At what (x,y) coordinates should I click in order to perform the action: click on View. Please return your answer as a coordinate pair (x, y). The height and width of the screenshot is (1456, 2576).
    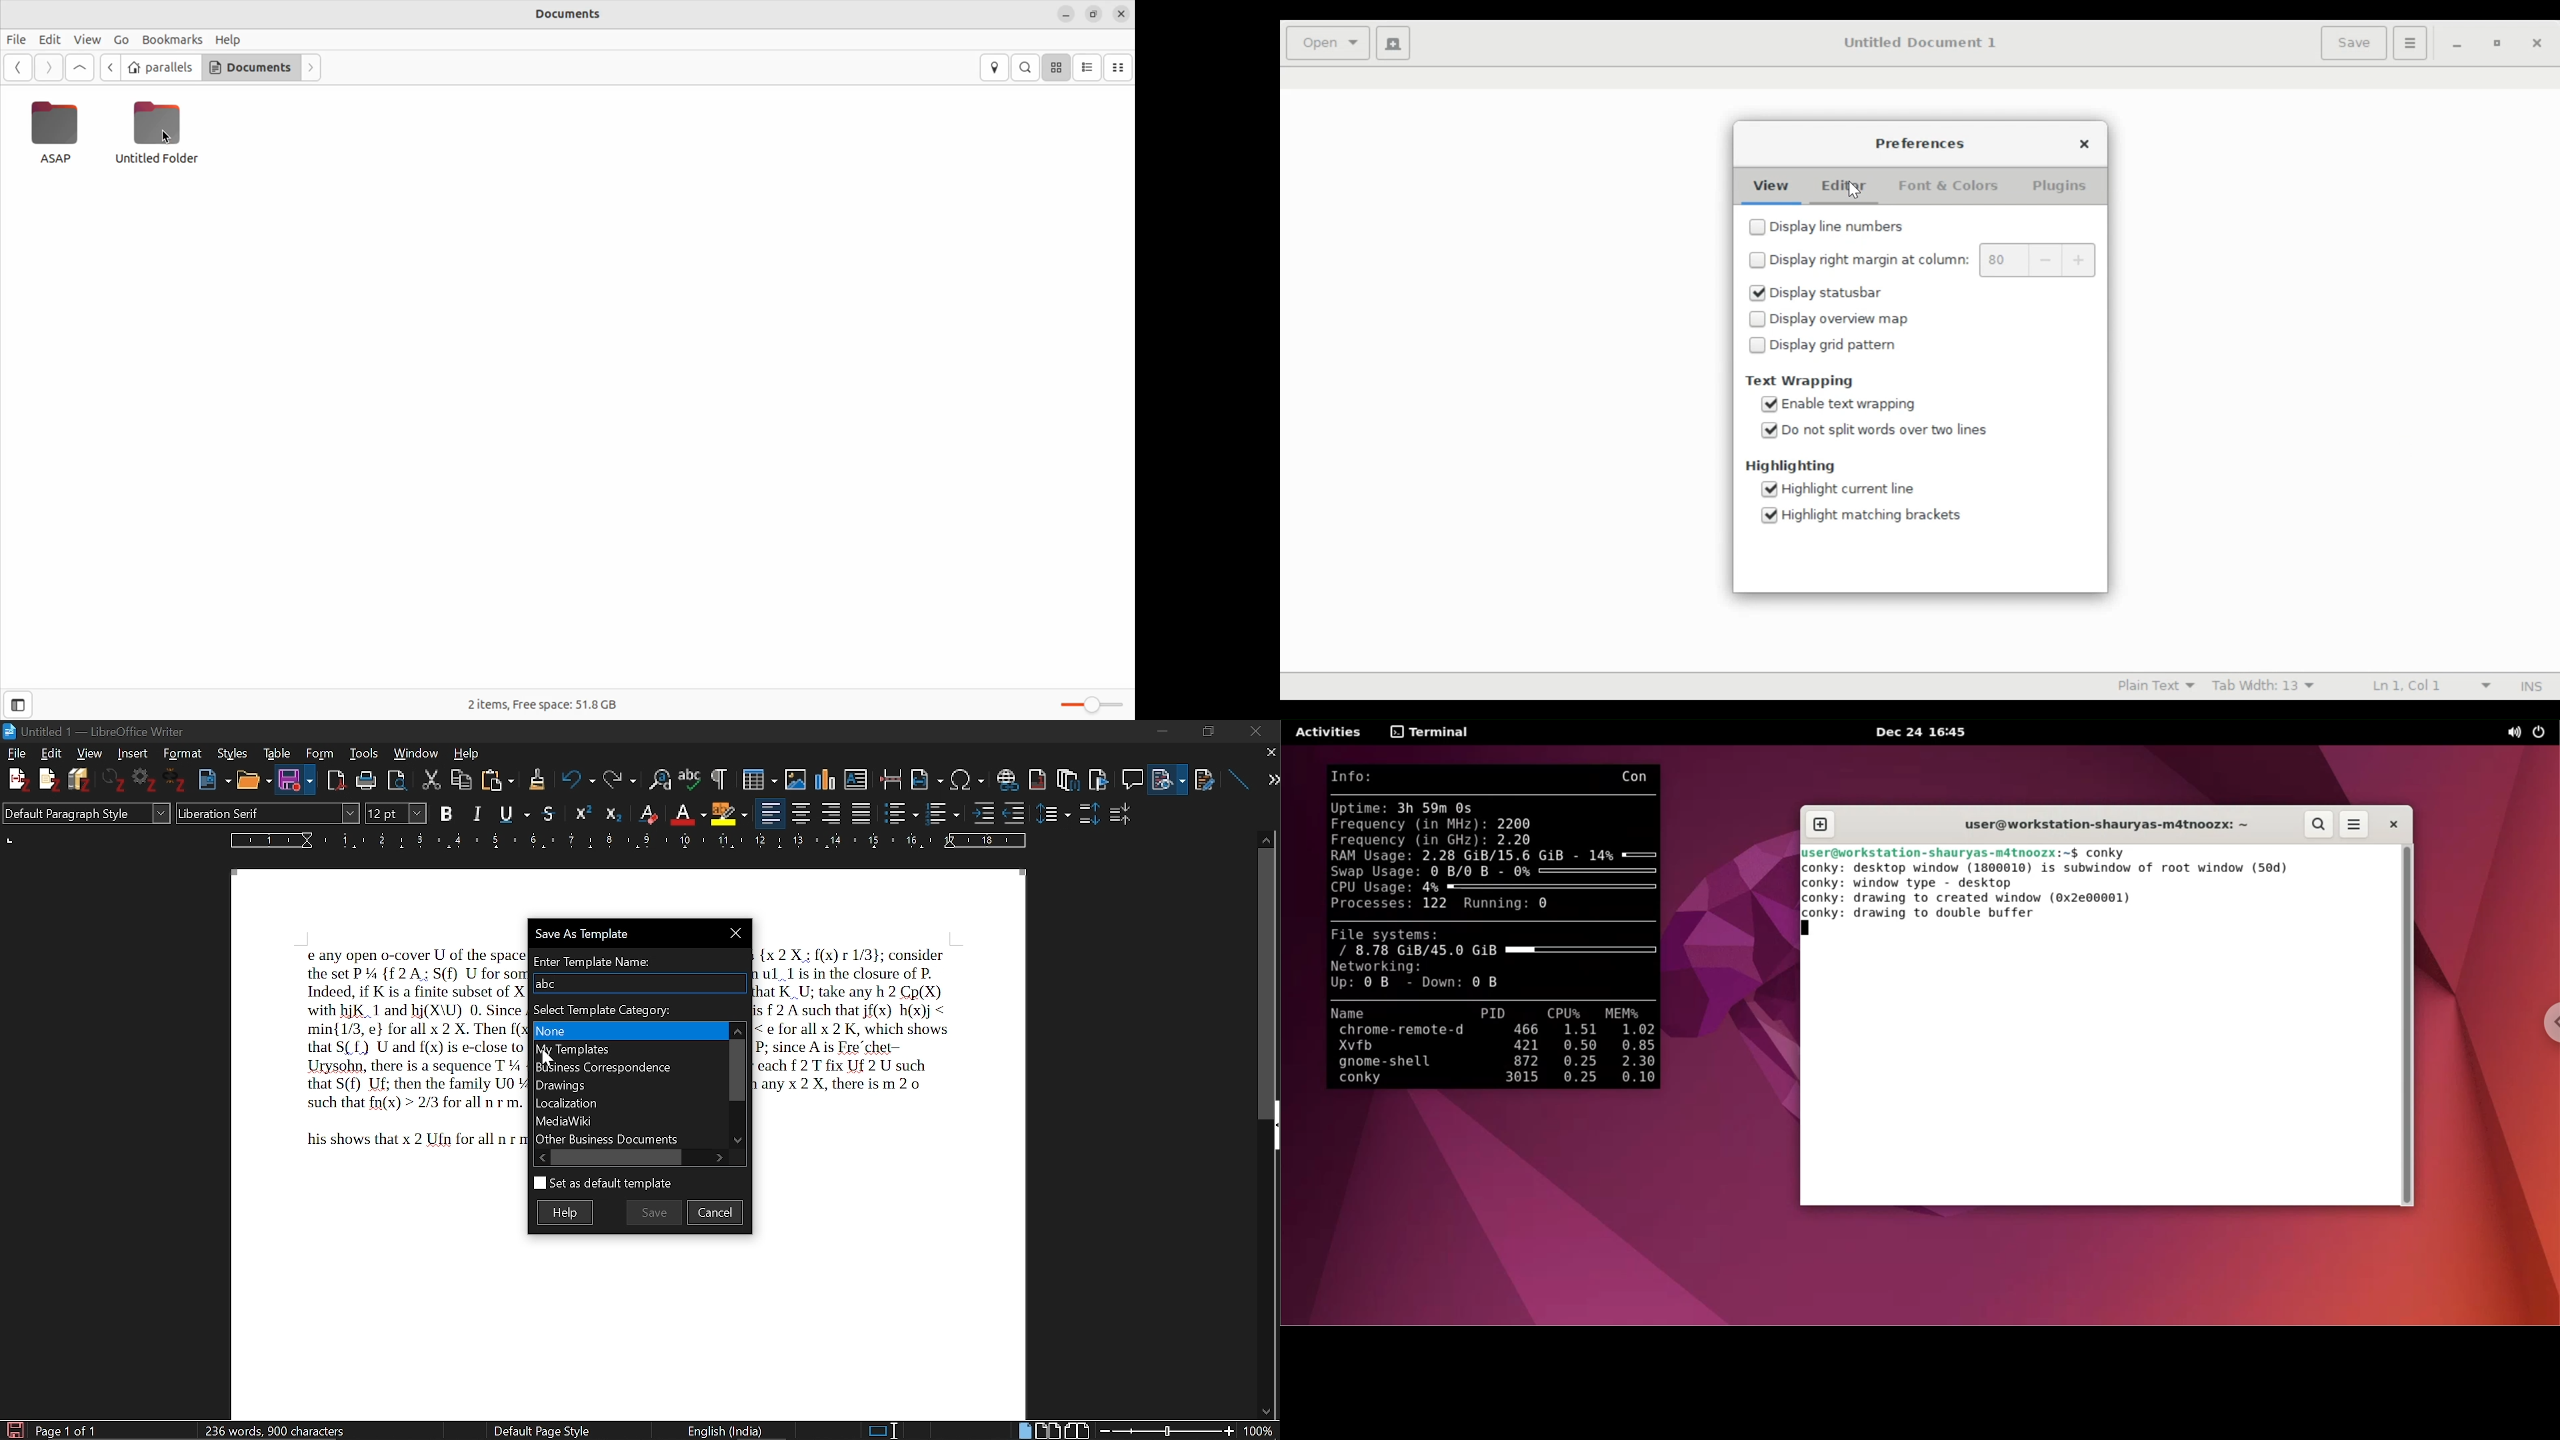
    Looking at the image, I should click on (1769, 186).